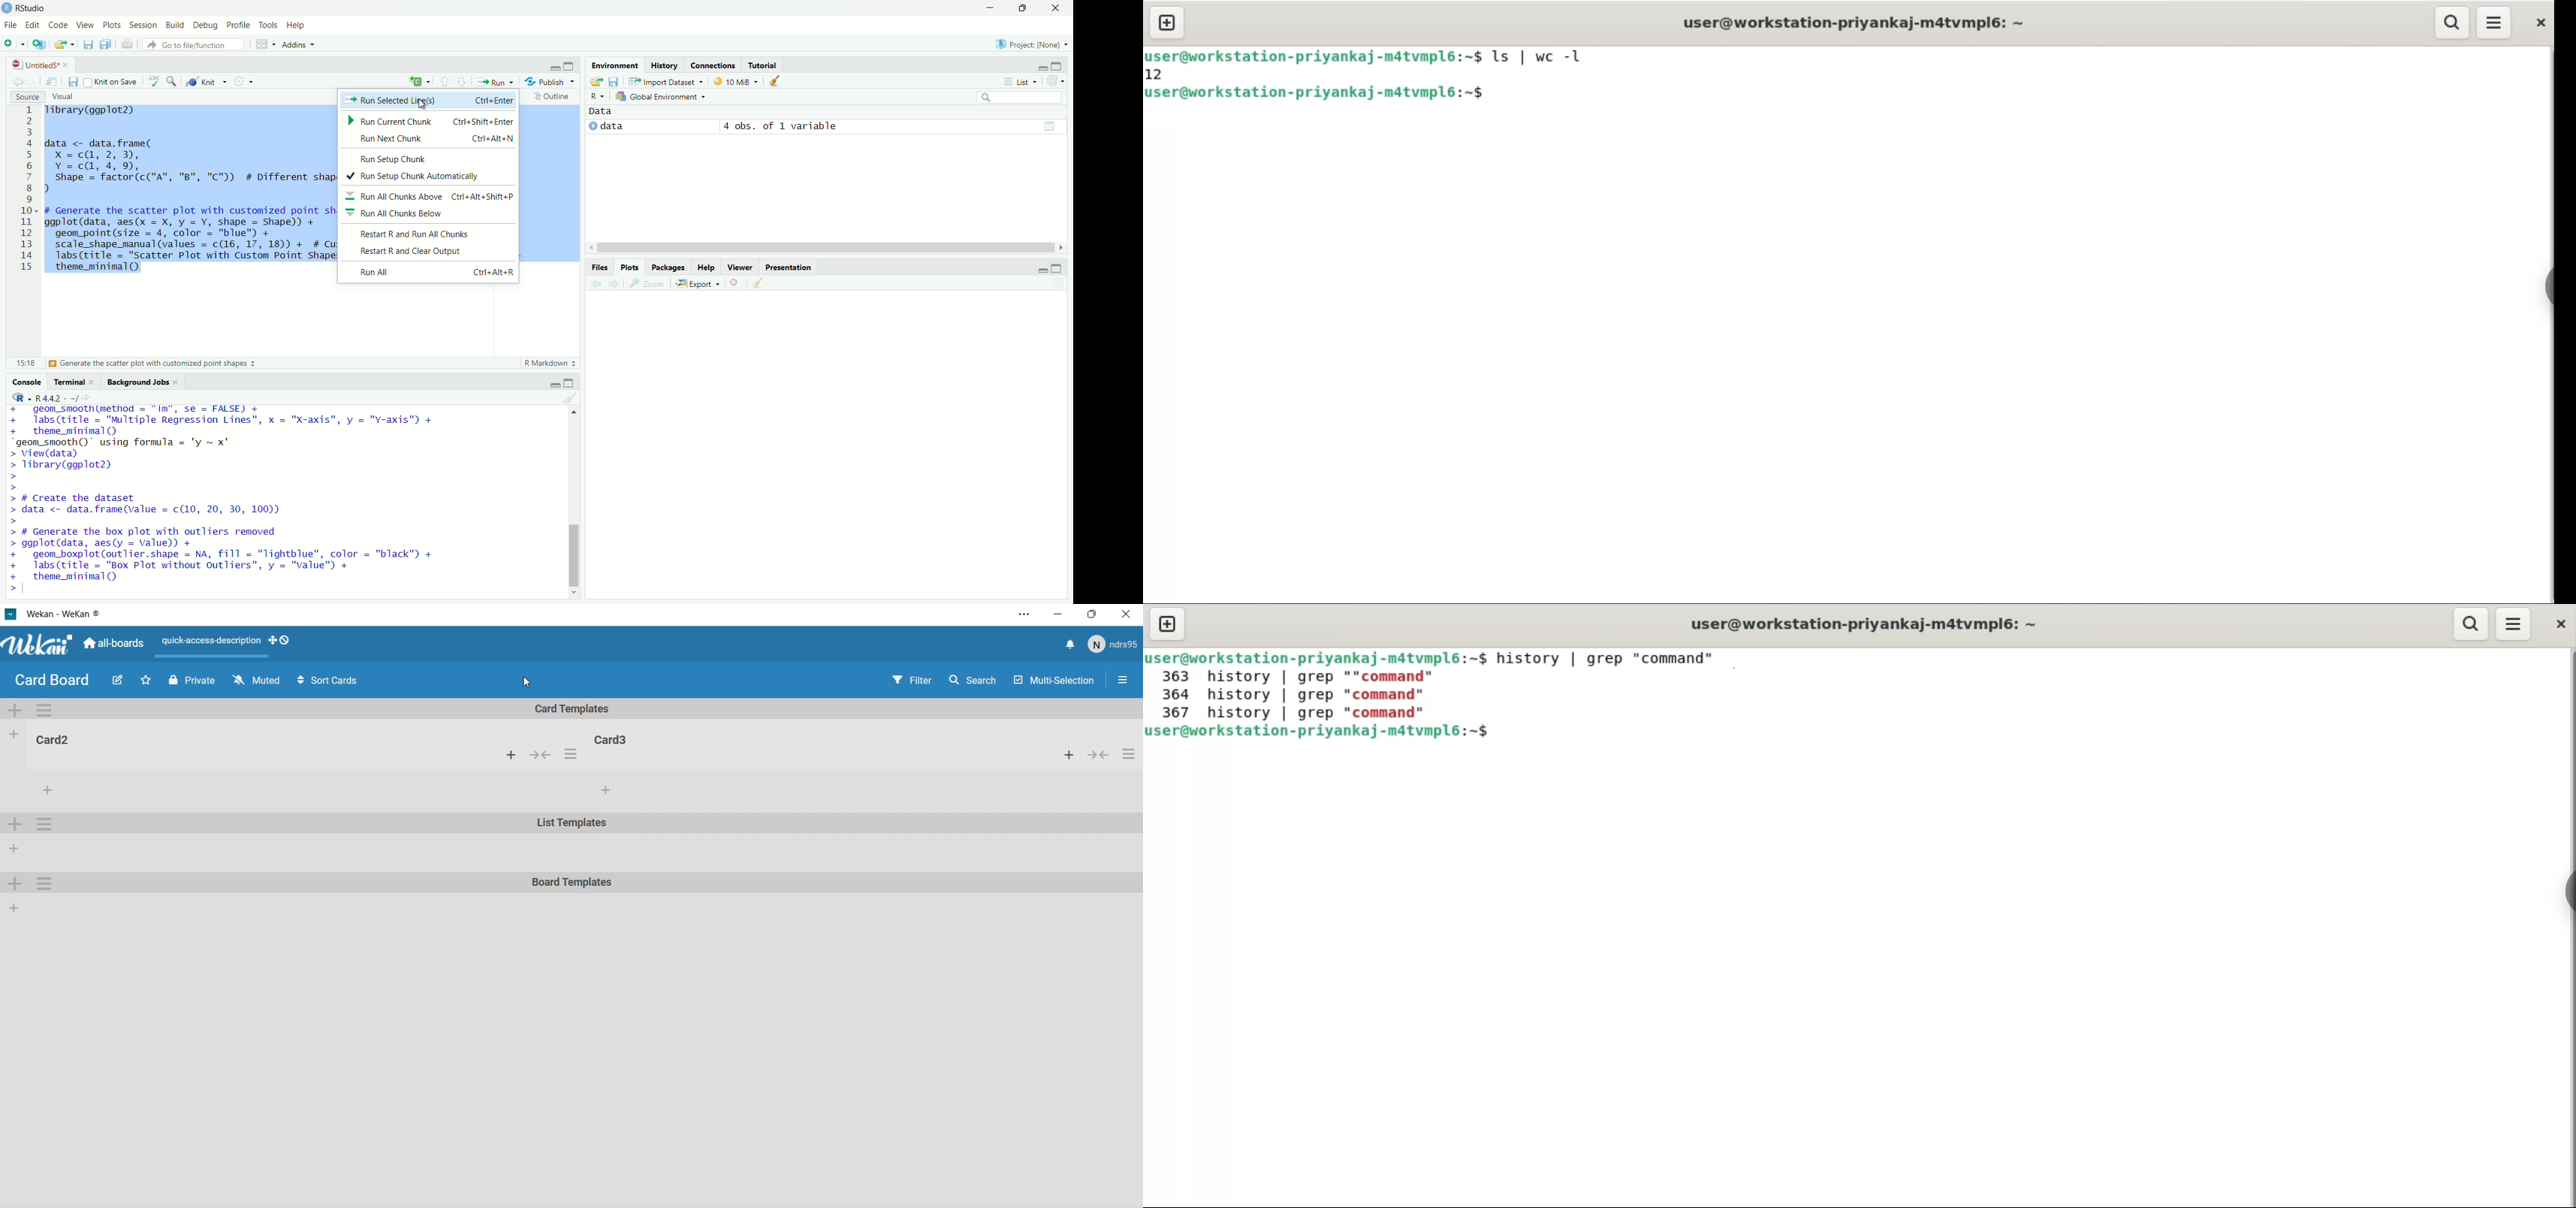  Describe the element at coordinates (143, 25) in the screenshot. I see `Session` at that location.